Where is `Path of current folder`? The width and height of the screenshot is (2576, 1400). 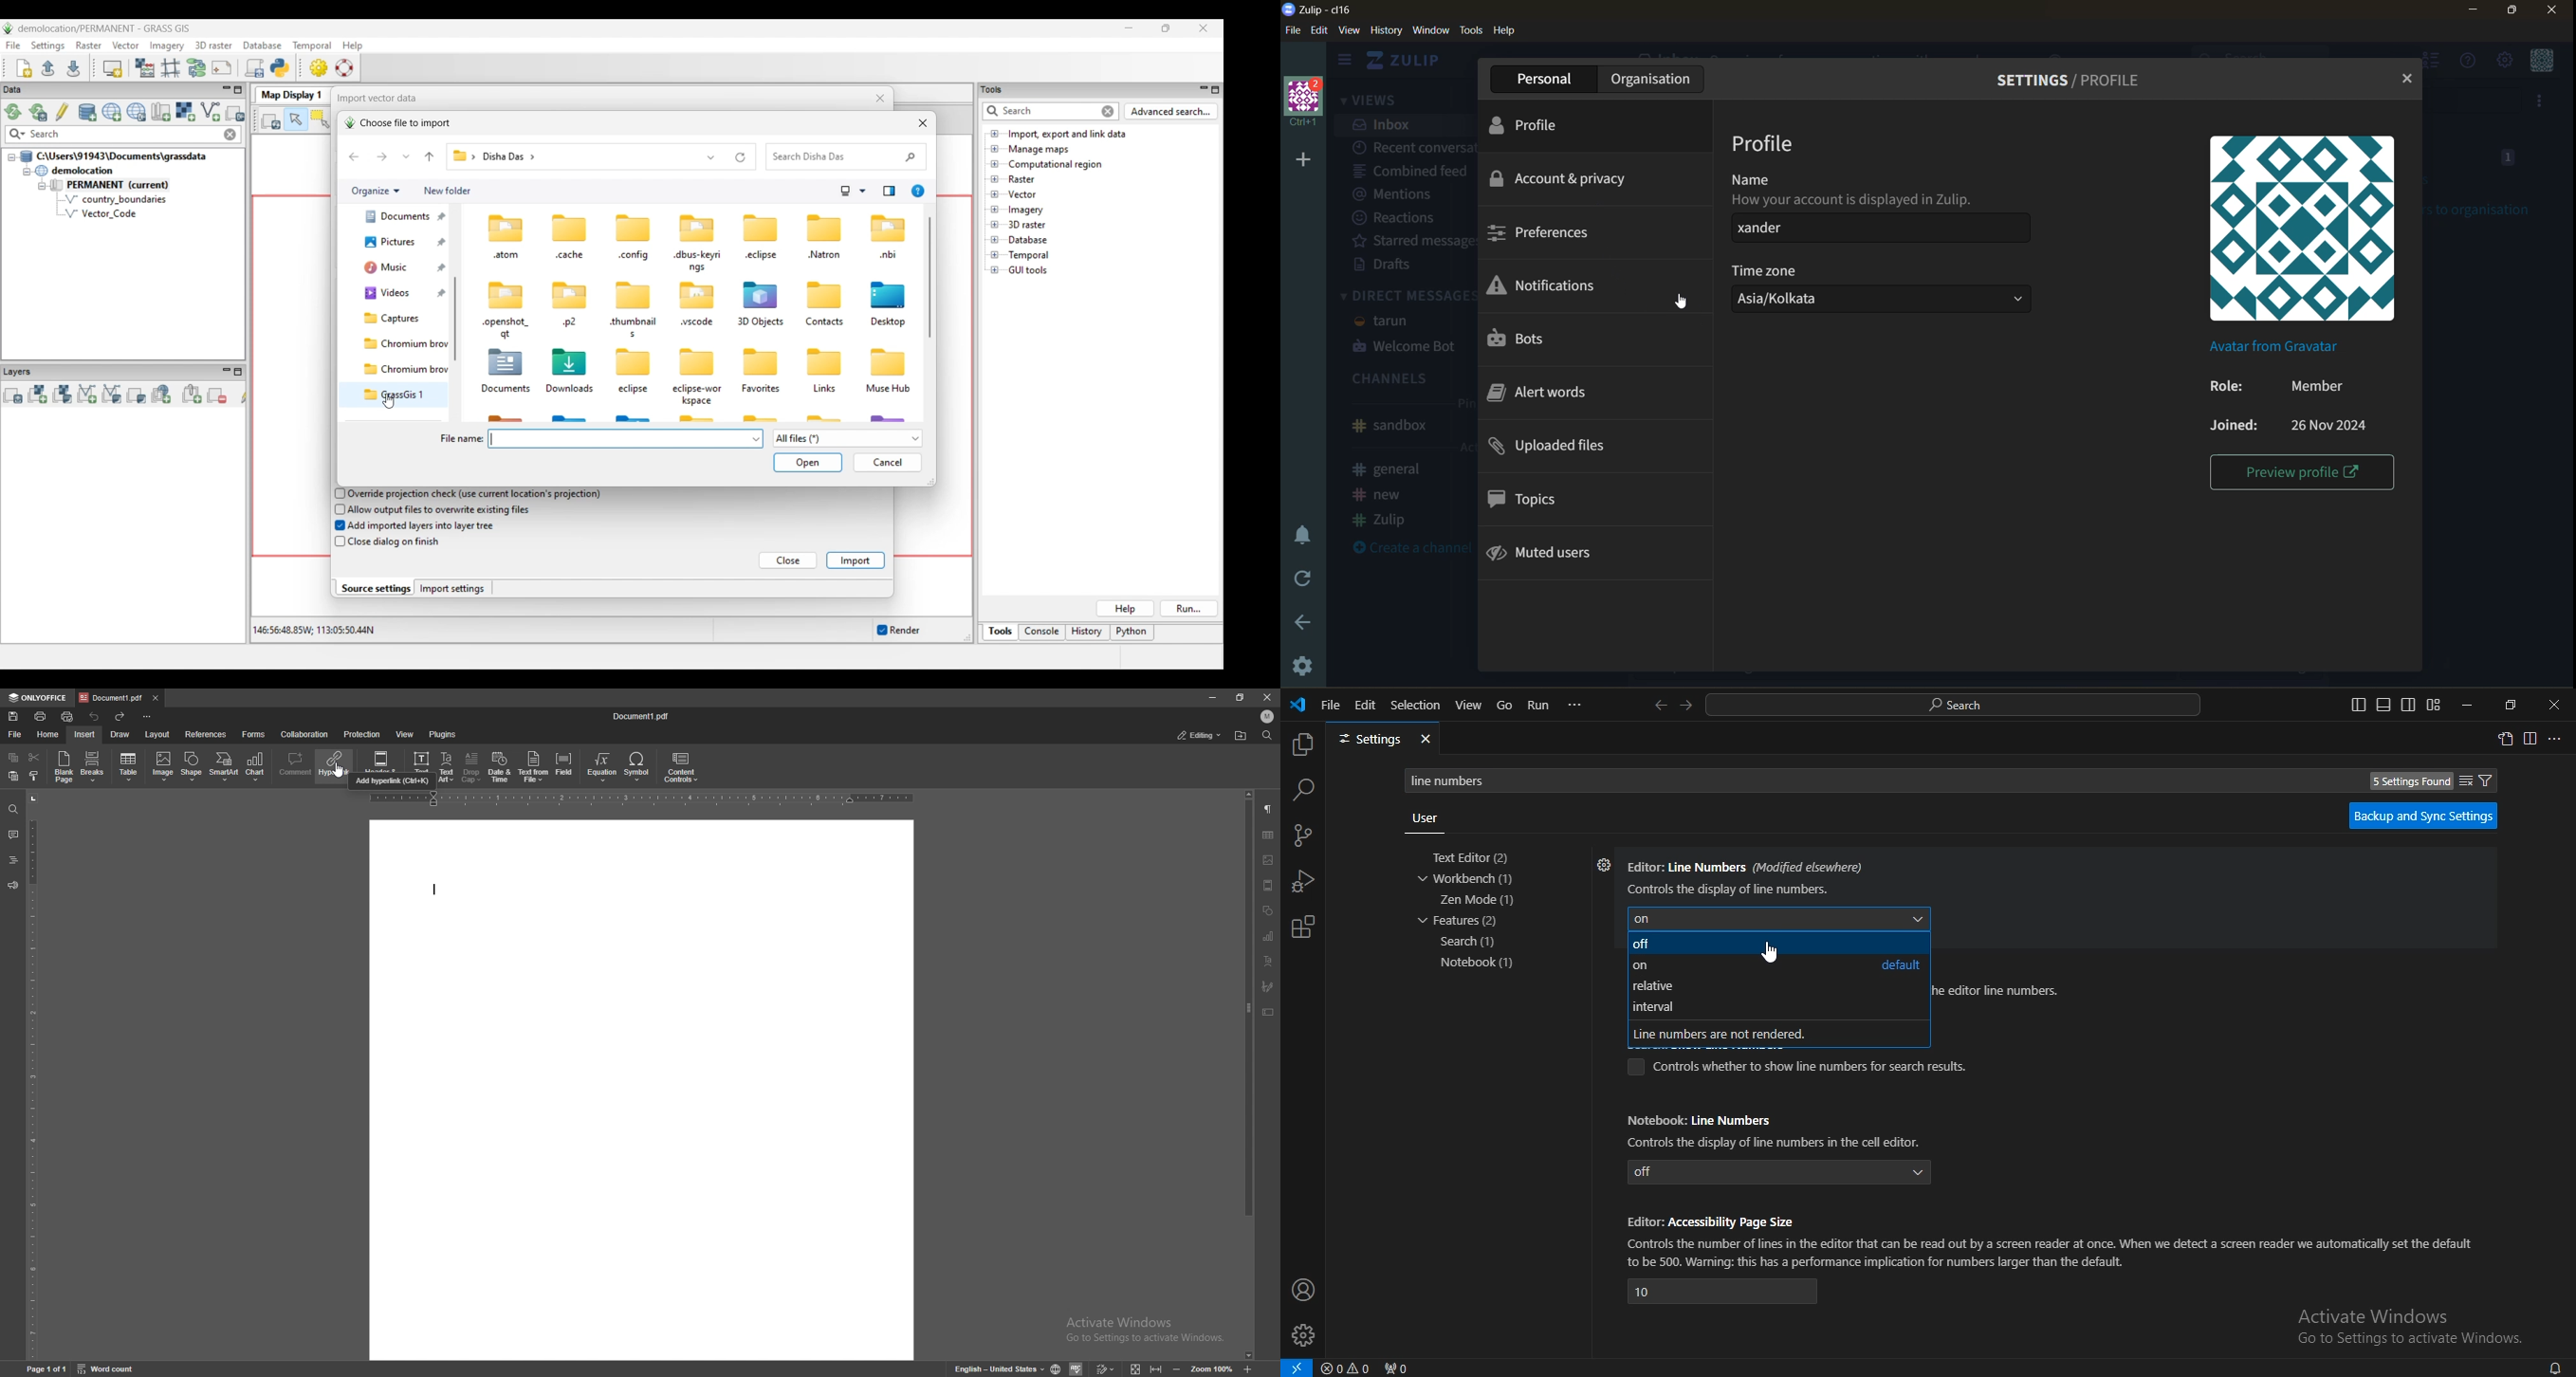
Path of current folder is located at coordinates (462, 157).